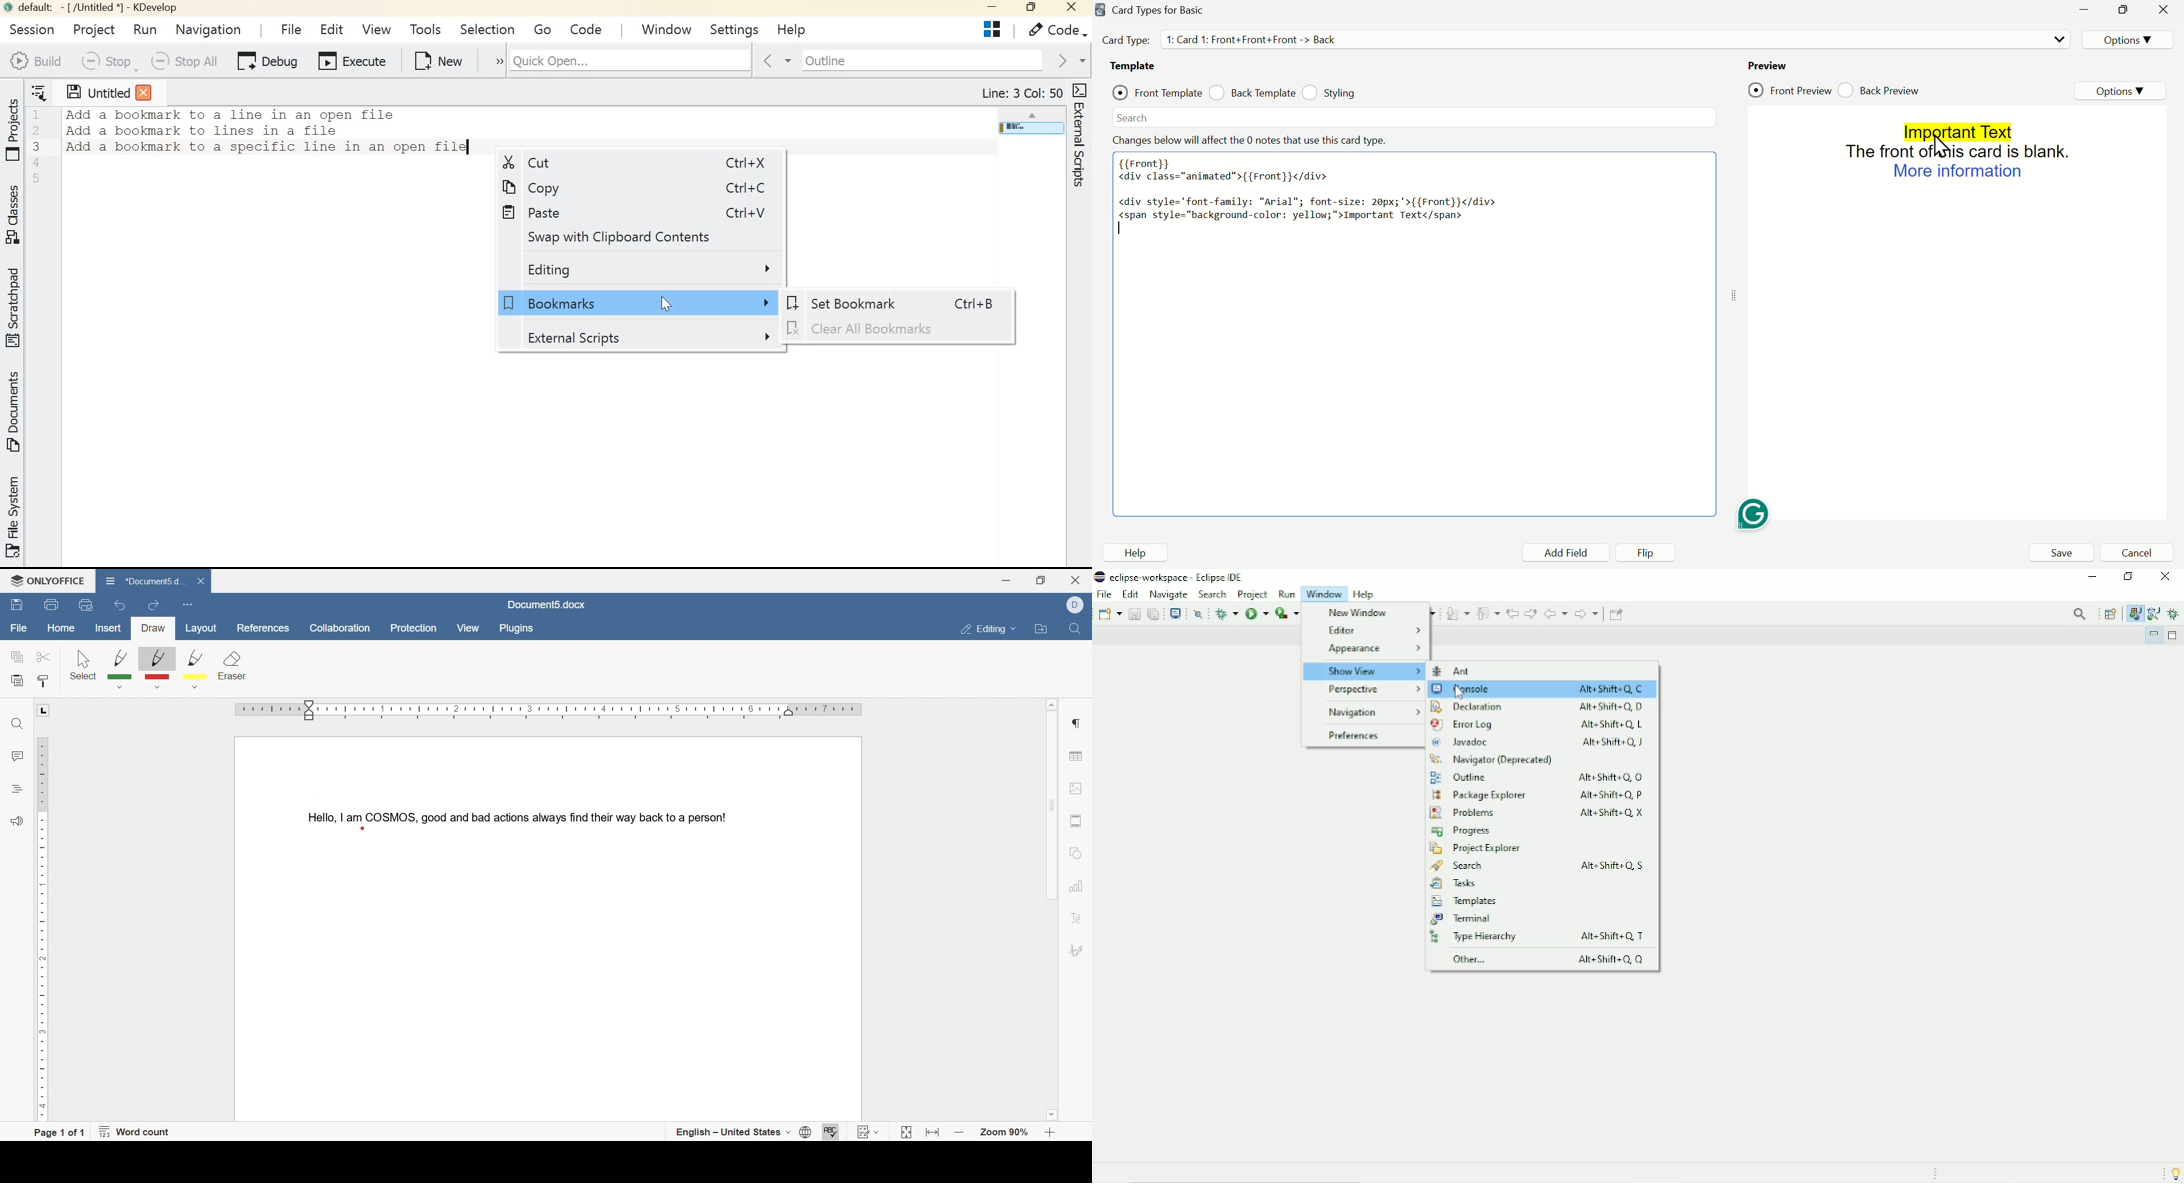 This screenshot has height=1204, width=2184. I want to click on session, so click(32, 29).